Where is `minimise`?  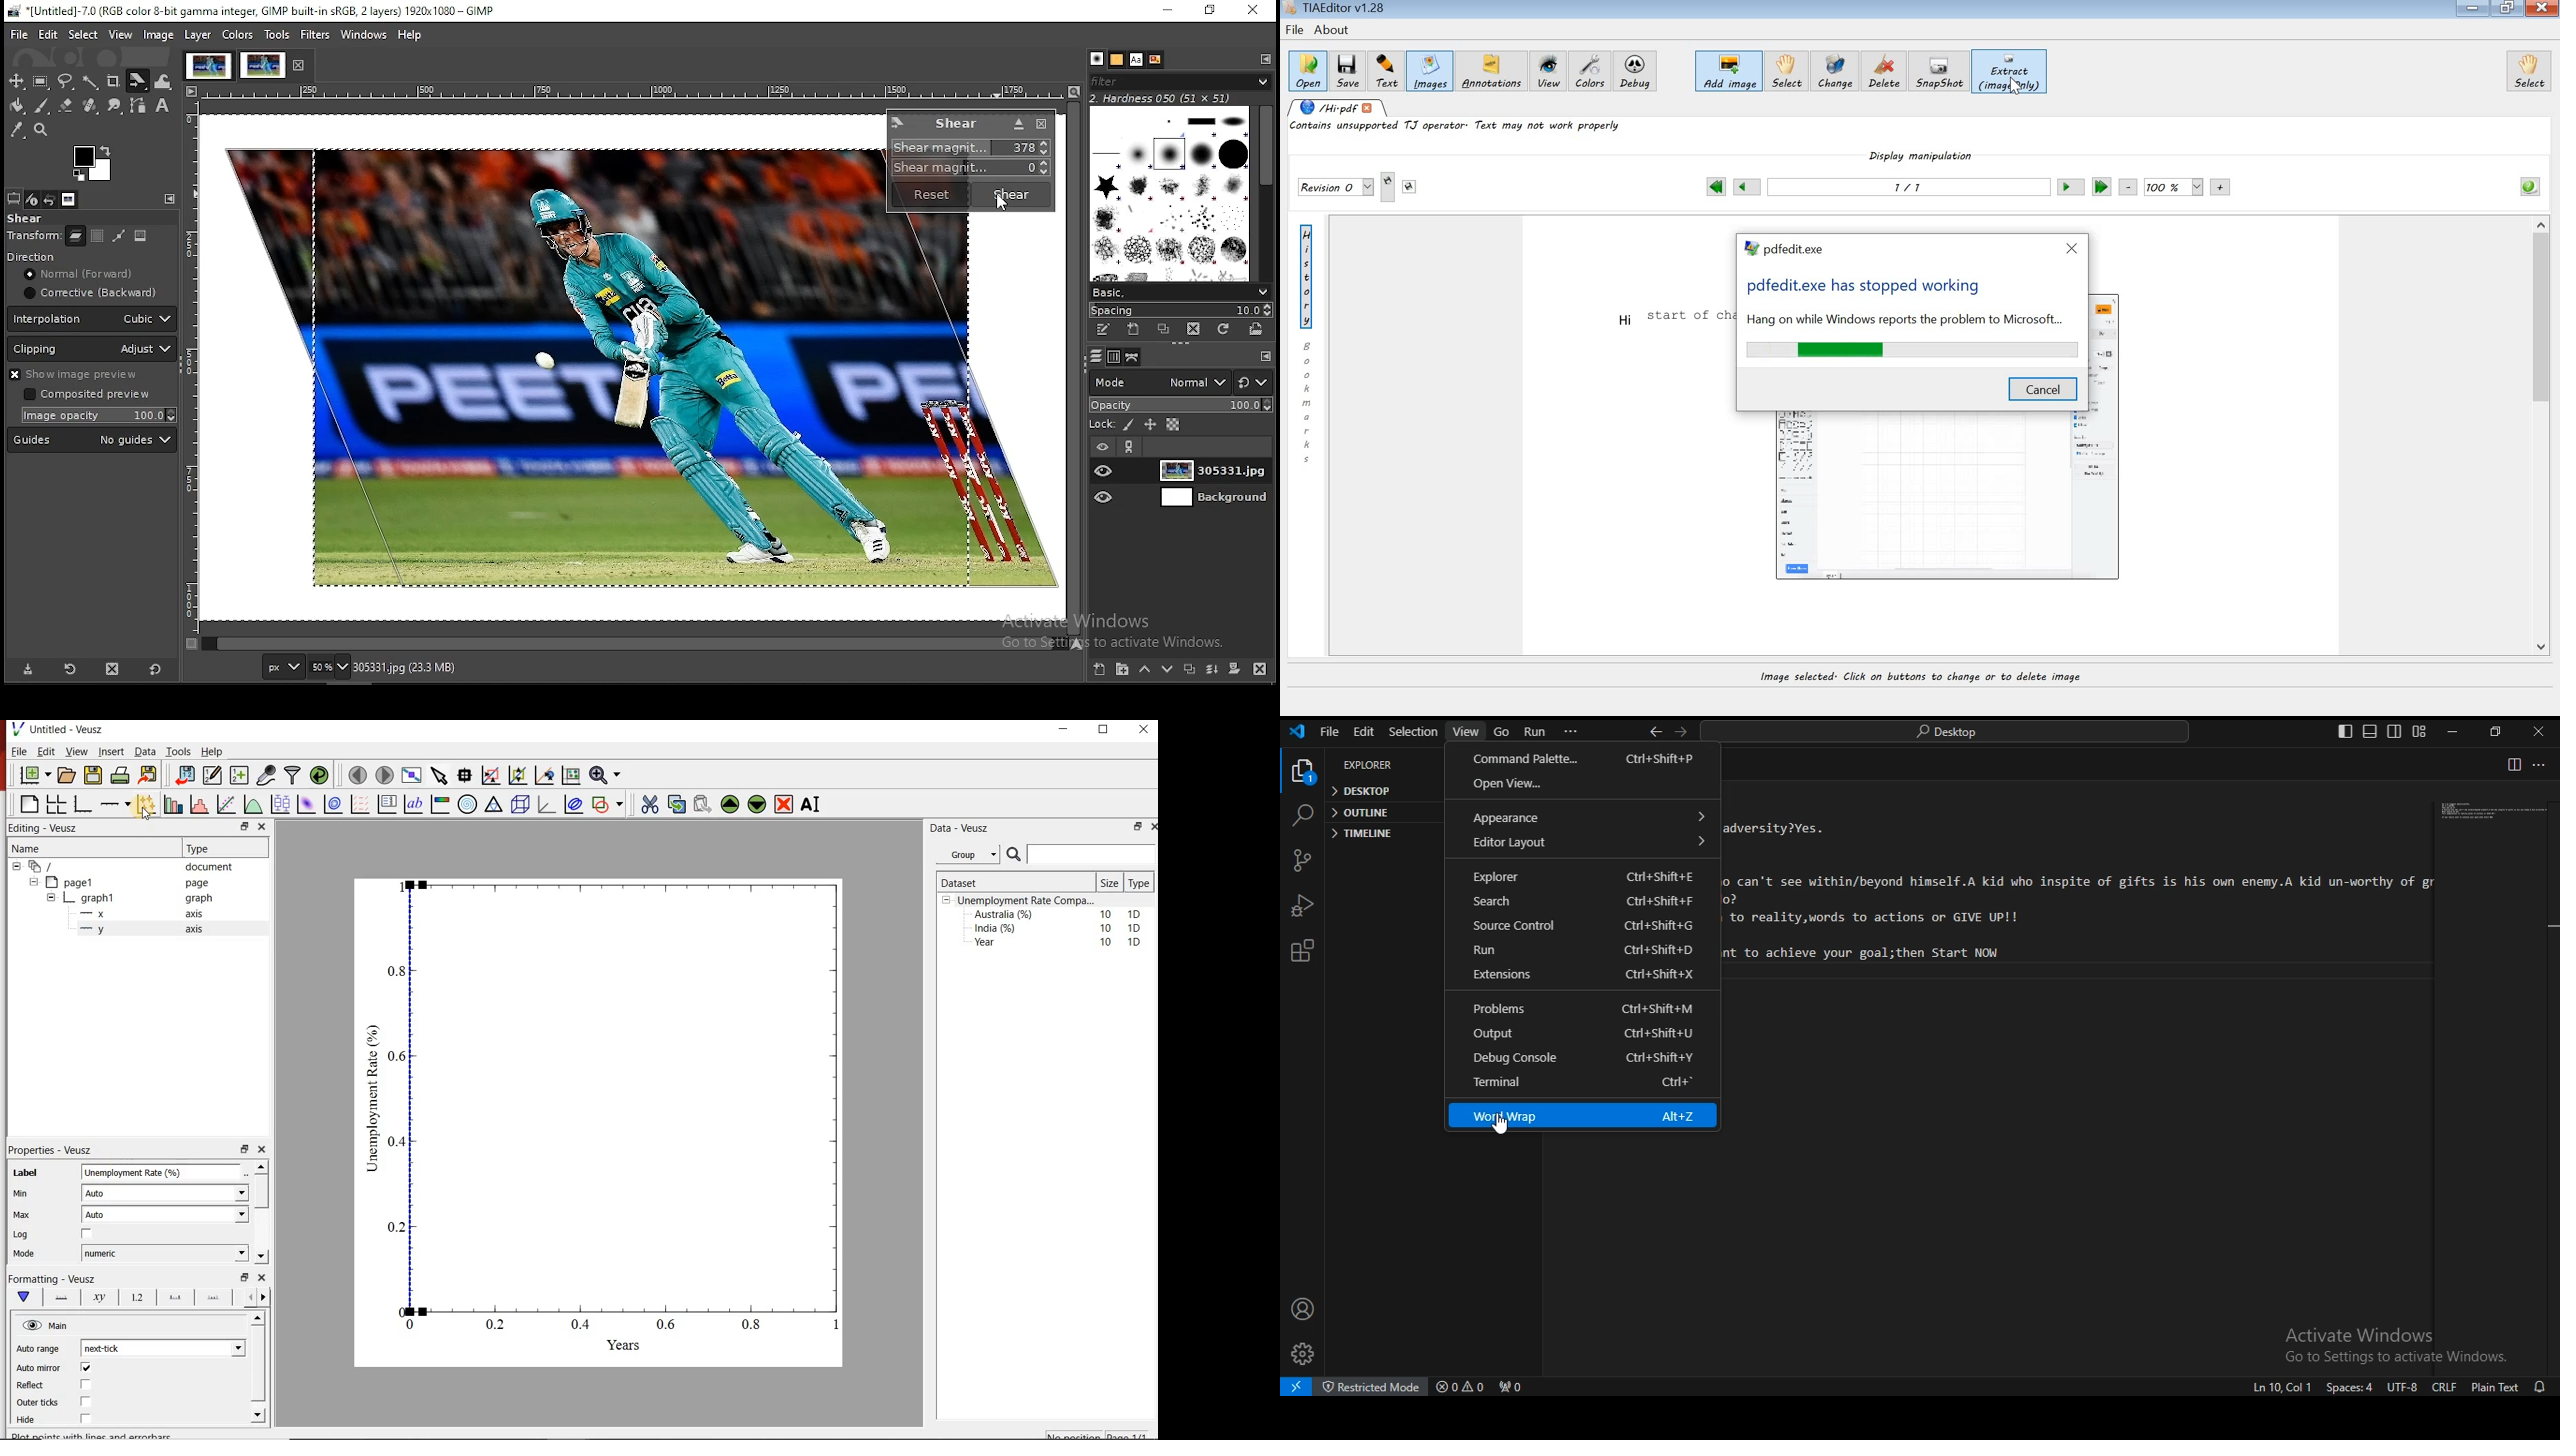 minimise is located at coordinates (1068, 732).